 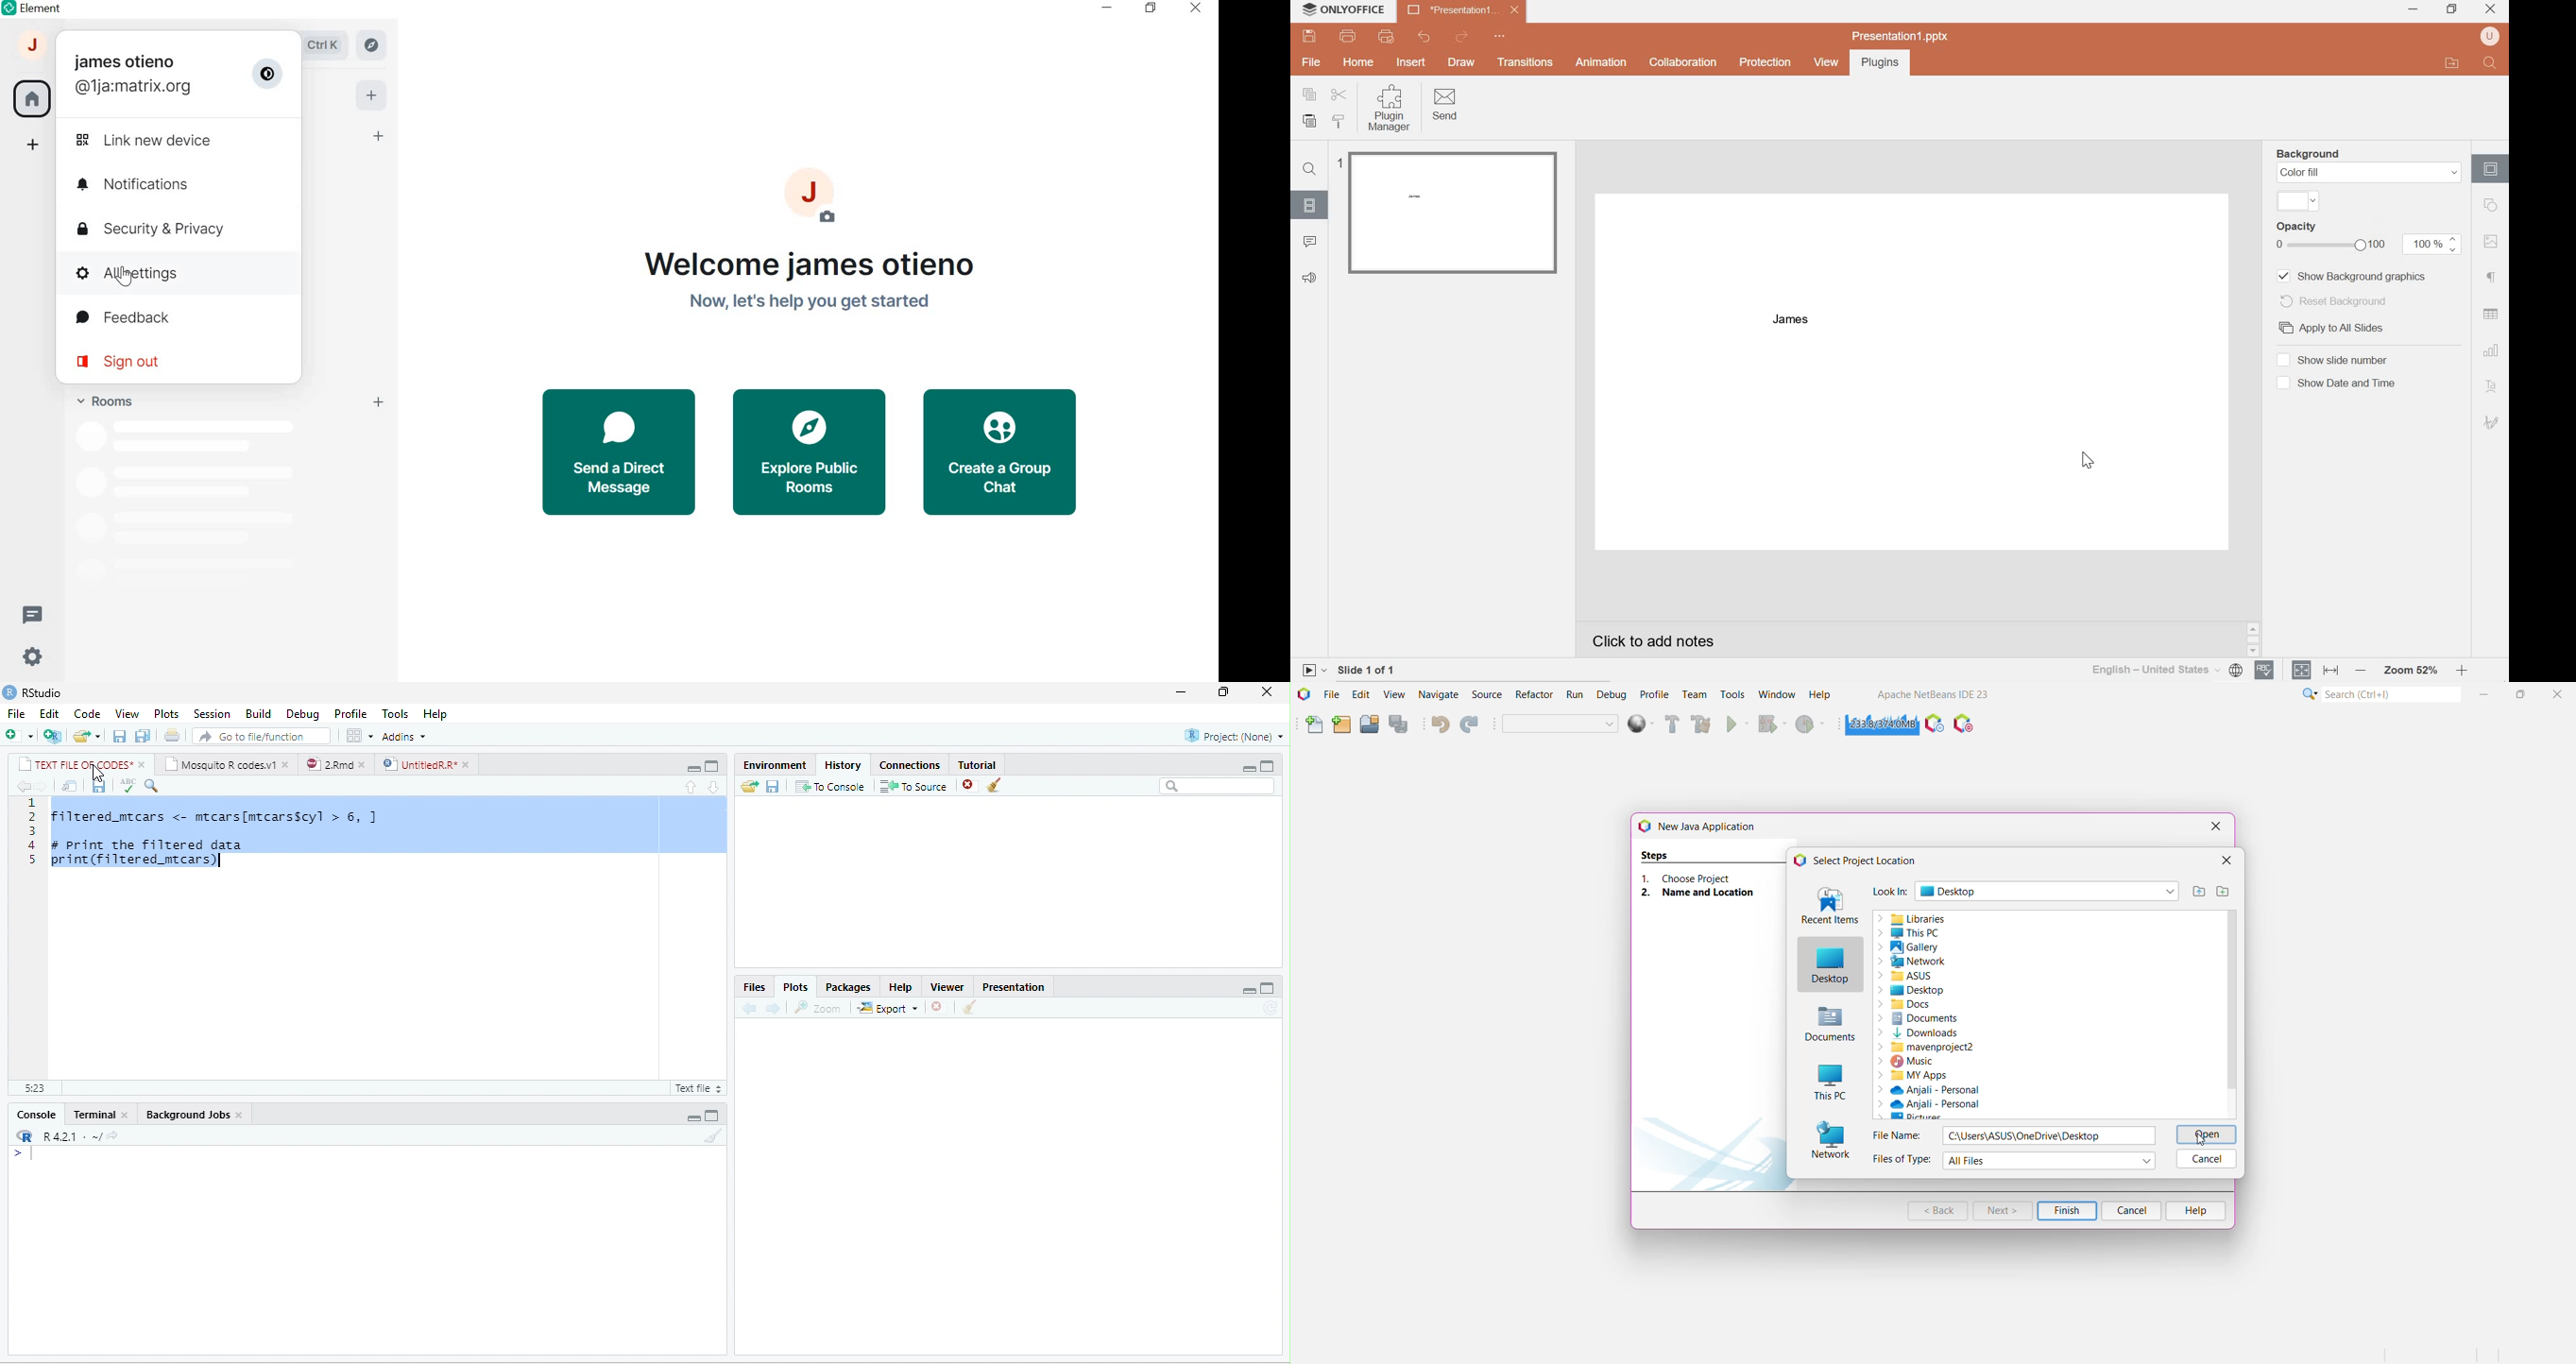 What do you see at coordinates (373, 45) in the screenshot?
I see `EXPLORE ROOMS` at bounding box center [373, 45].